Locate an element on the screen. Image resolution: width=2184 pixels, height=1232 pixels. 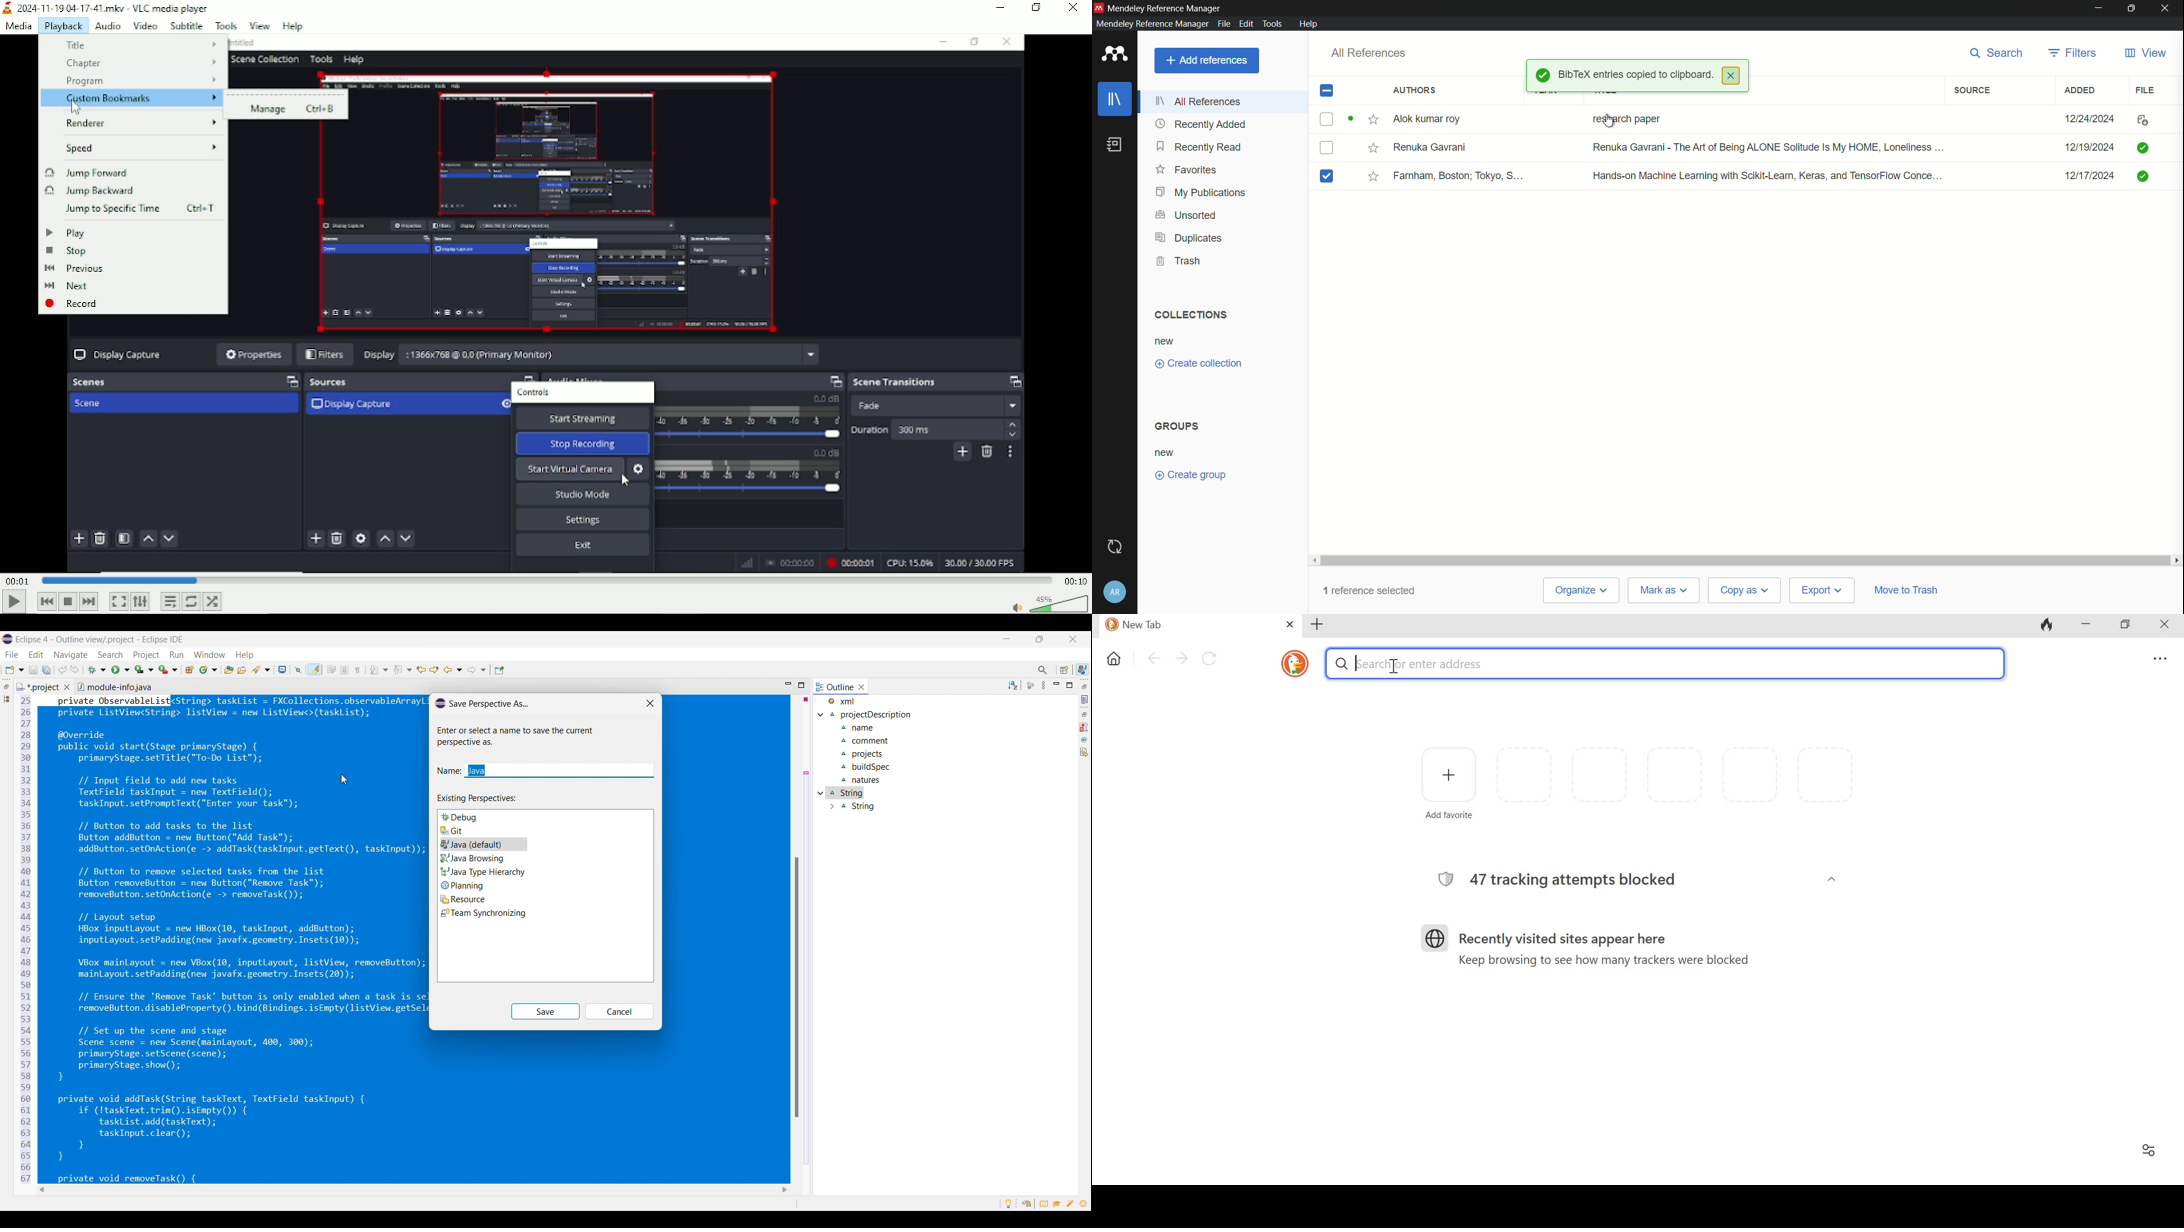
library is located at coordinates (1115, 99).